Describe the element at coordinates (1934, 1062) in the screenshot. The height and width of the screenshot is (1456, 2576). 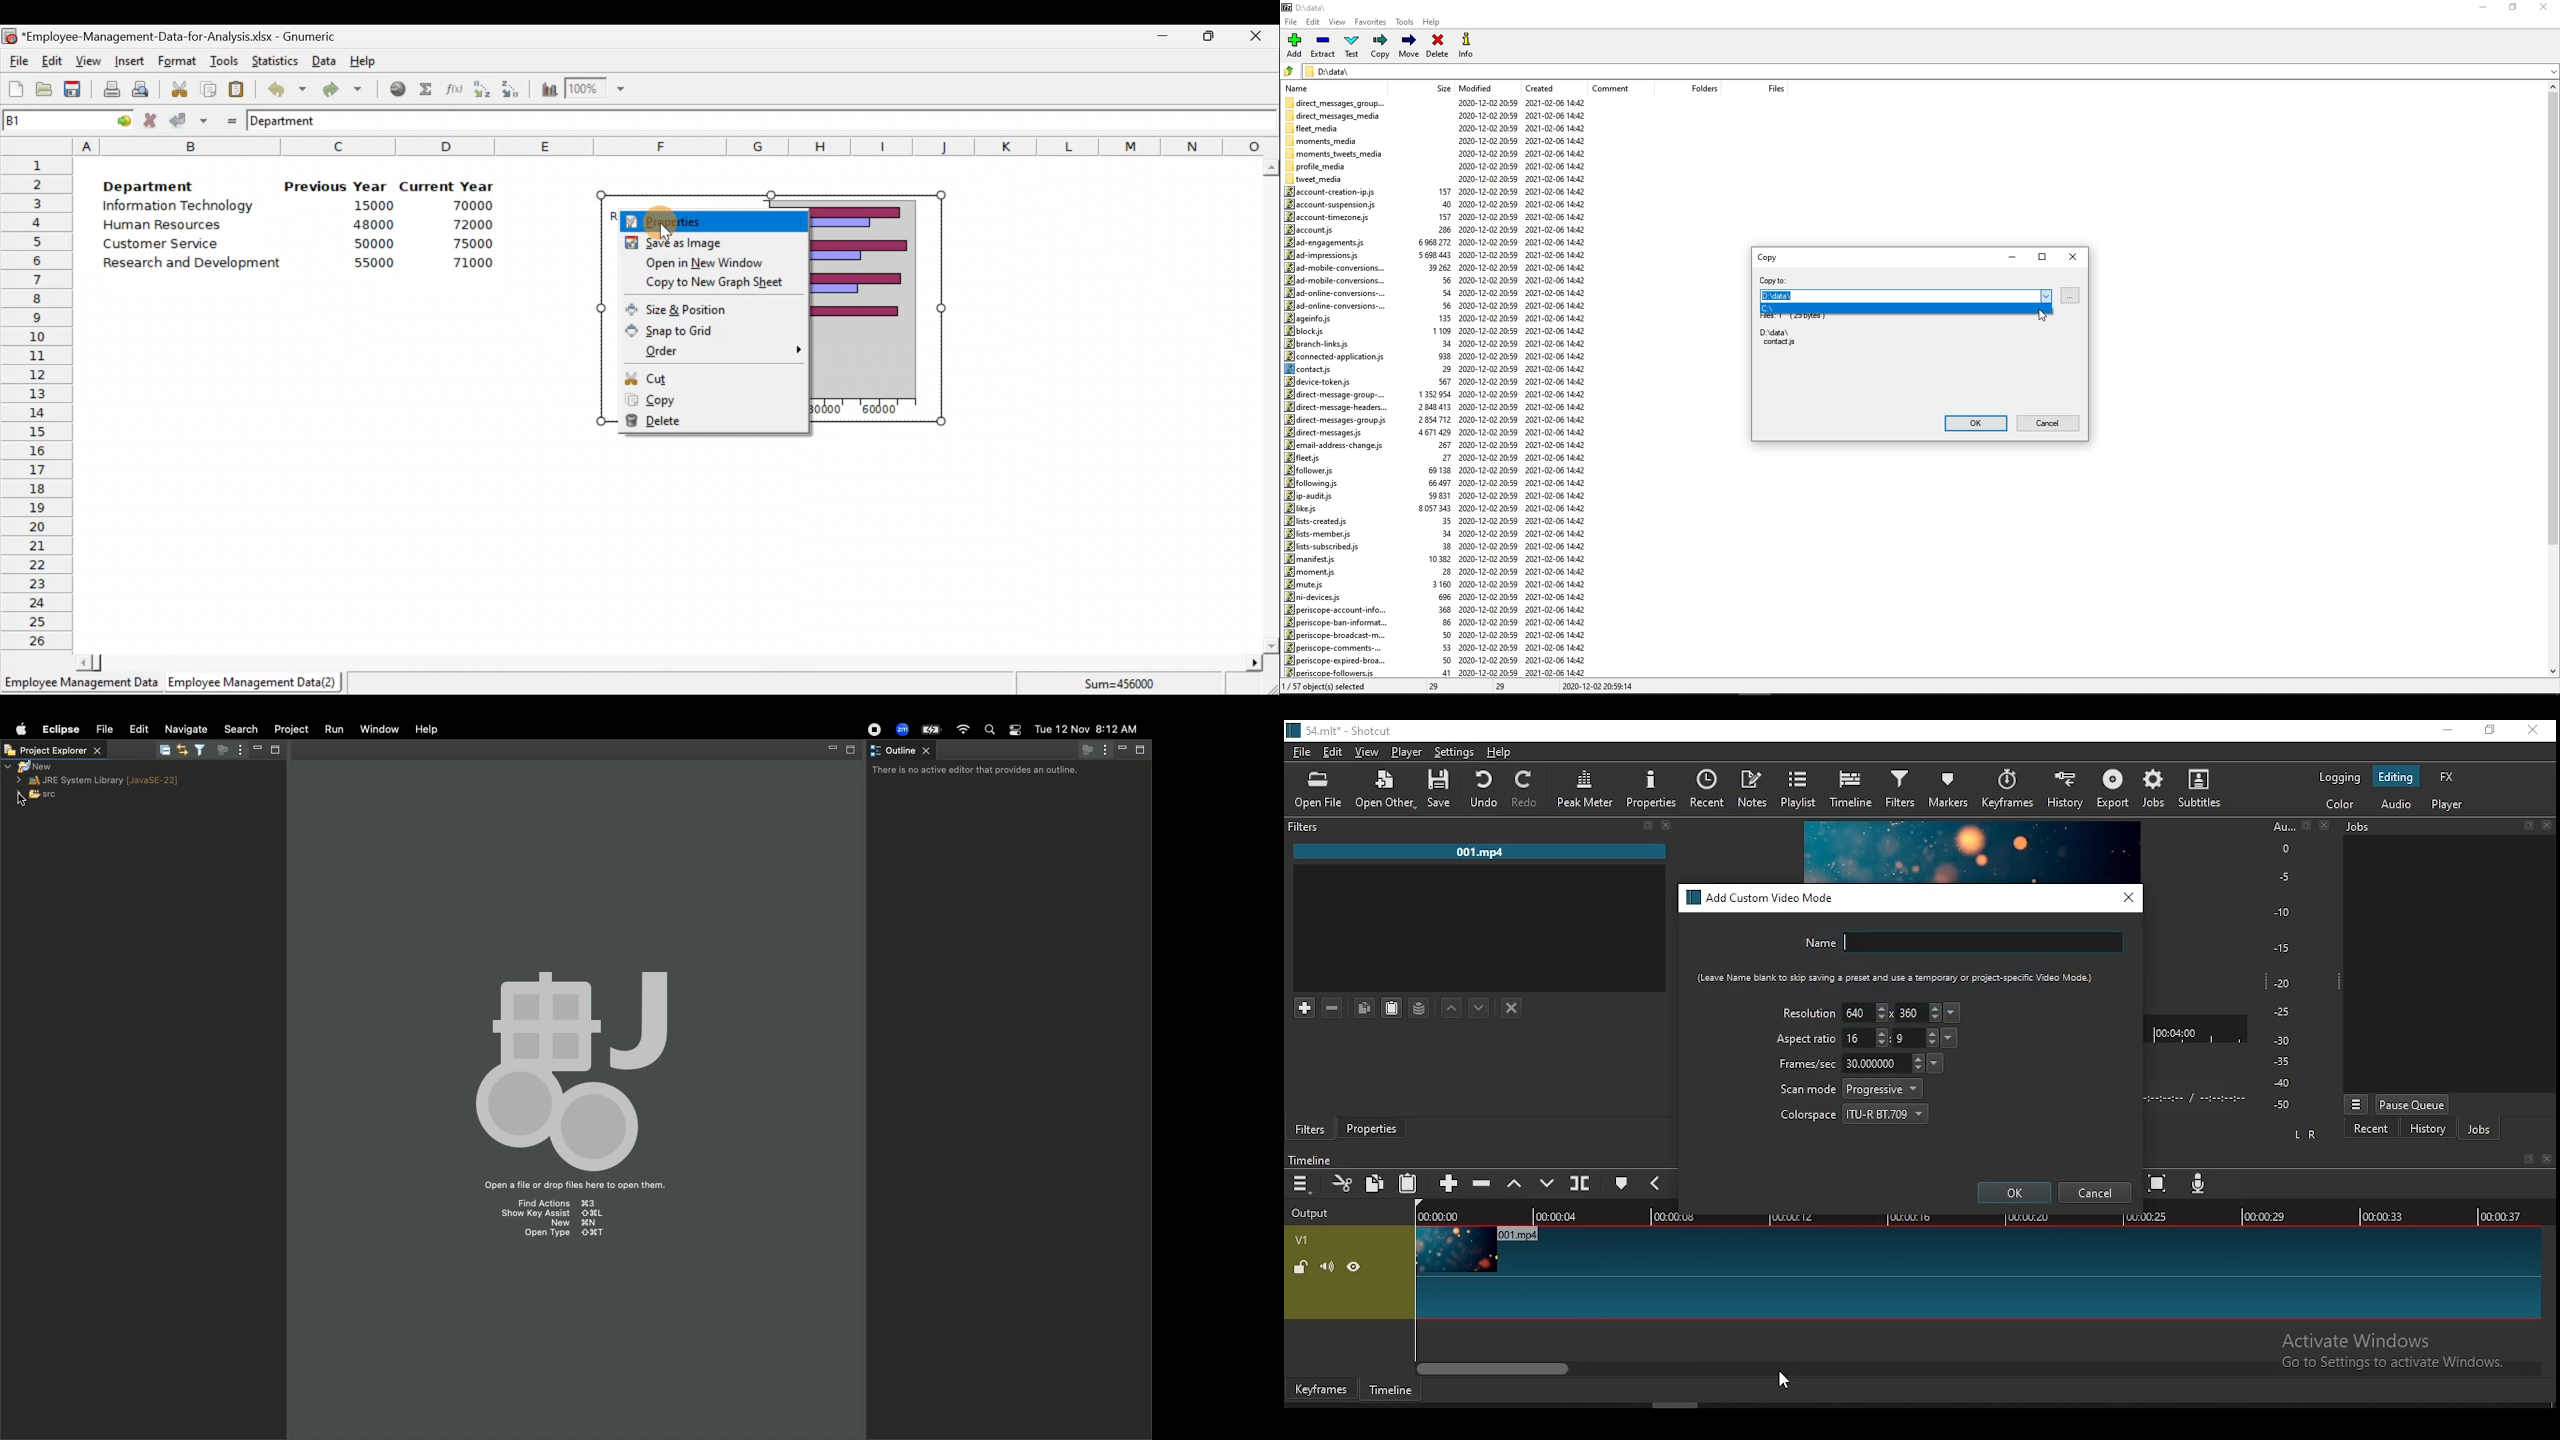
I see `frames per second presets` at that location.